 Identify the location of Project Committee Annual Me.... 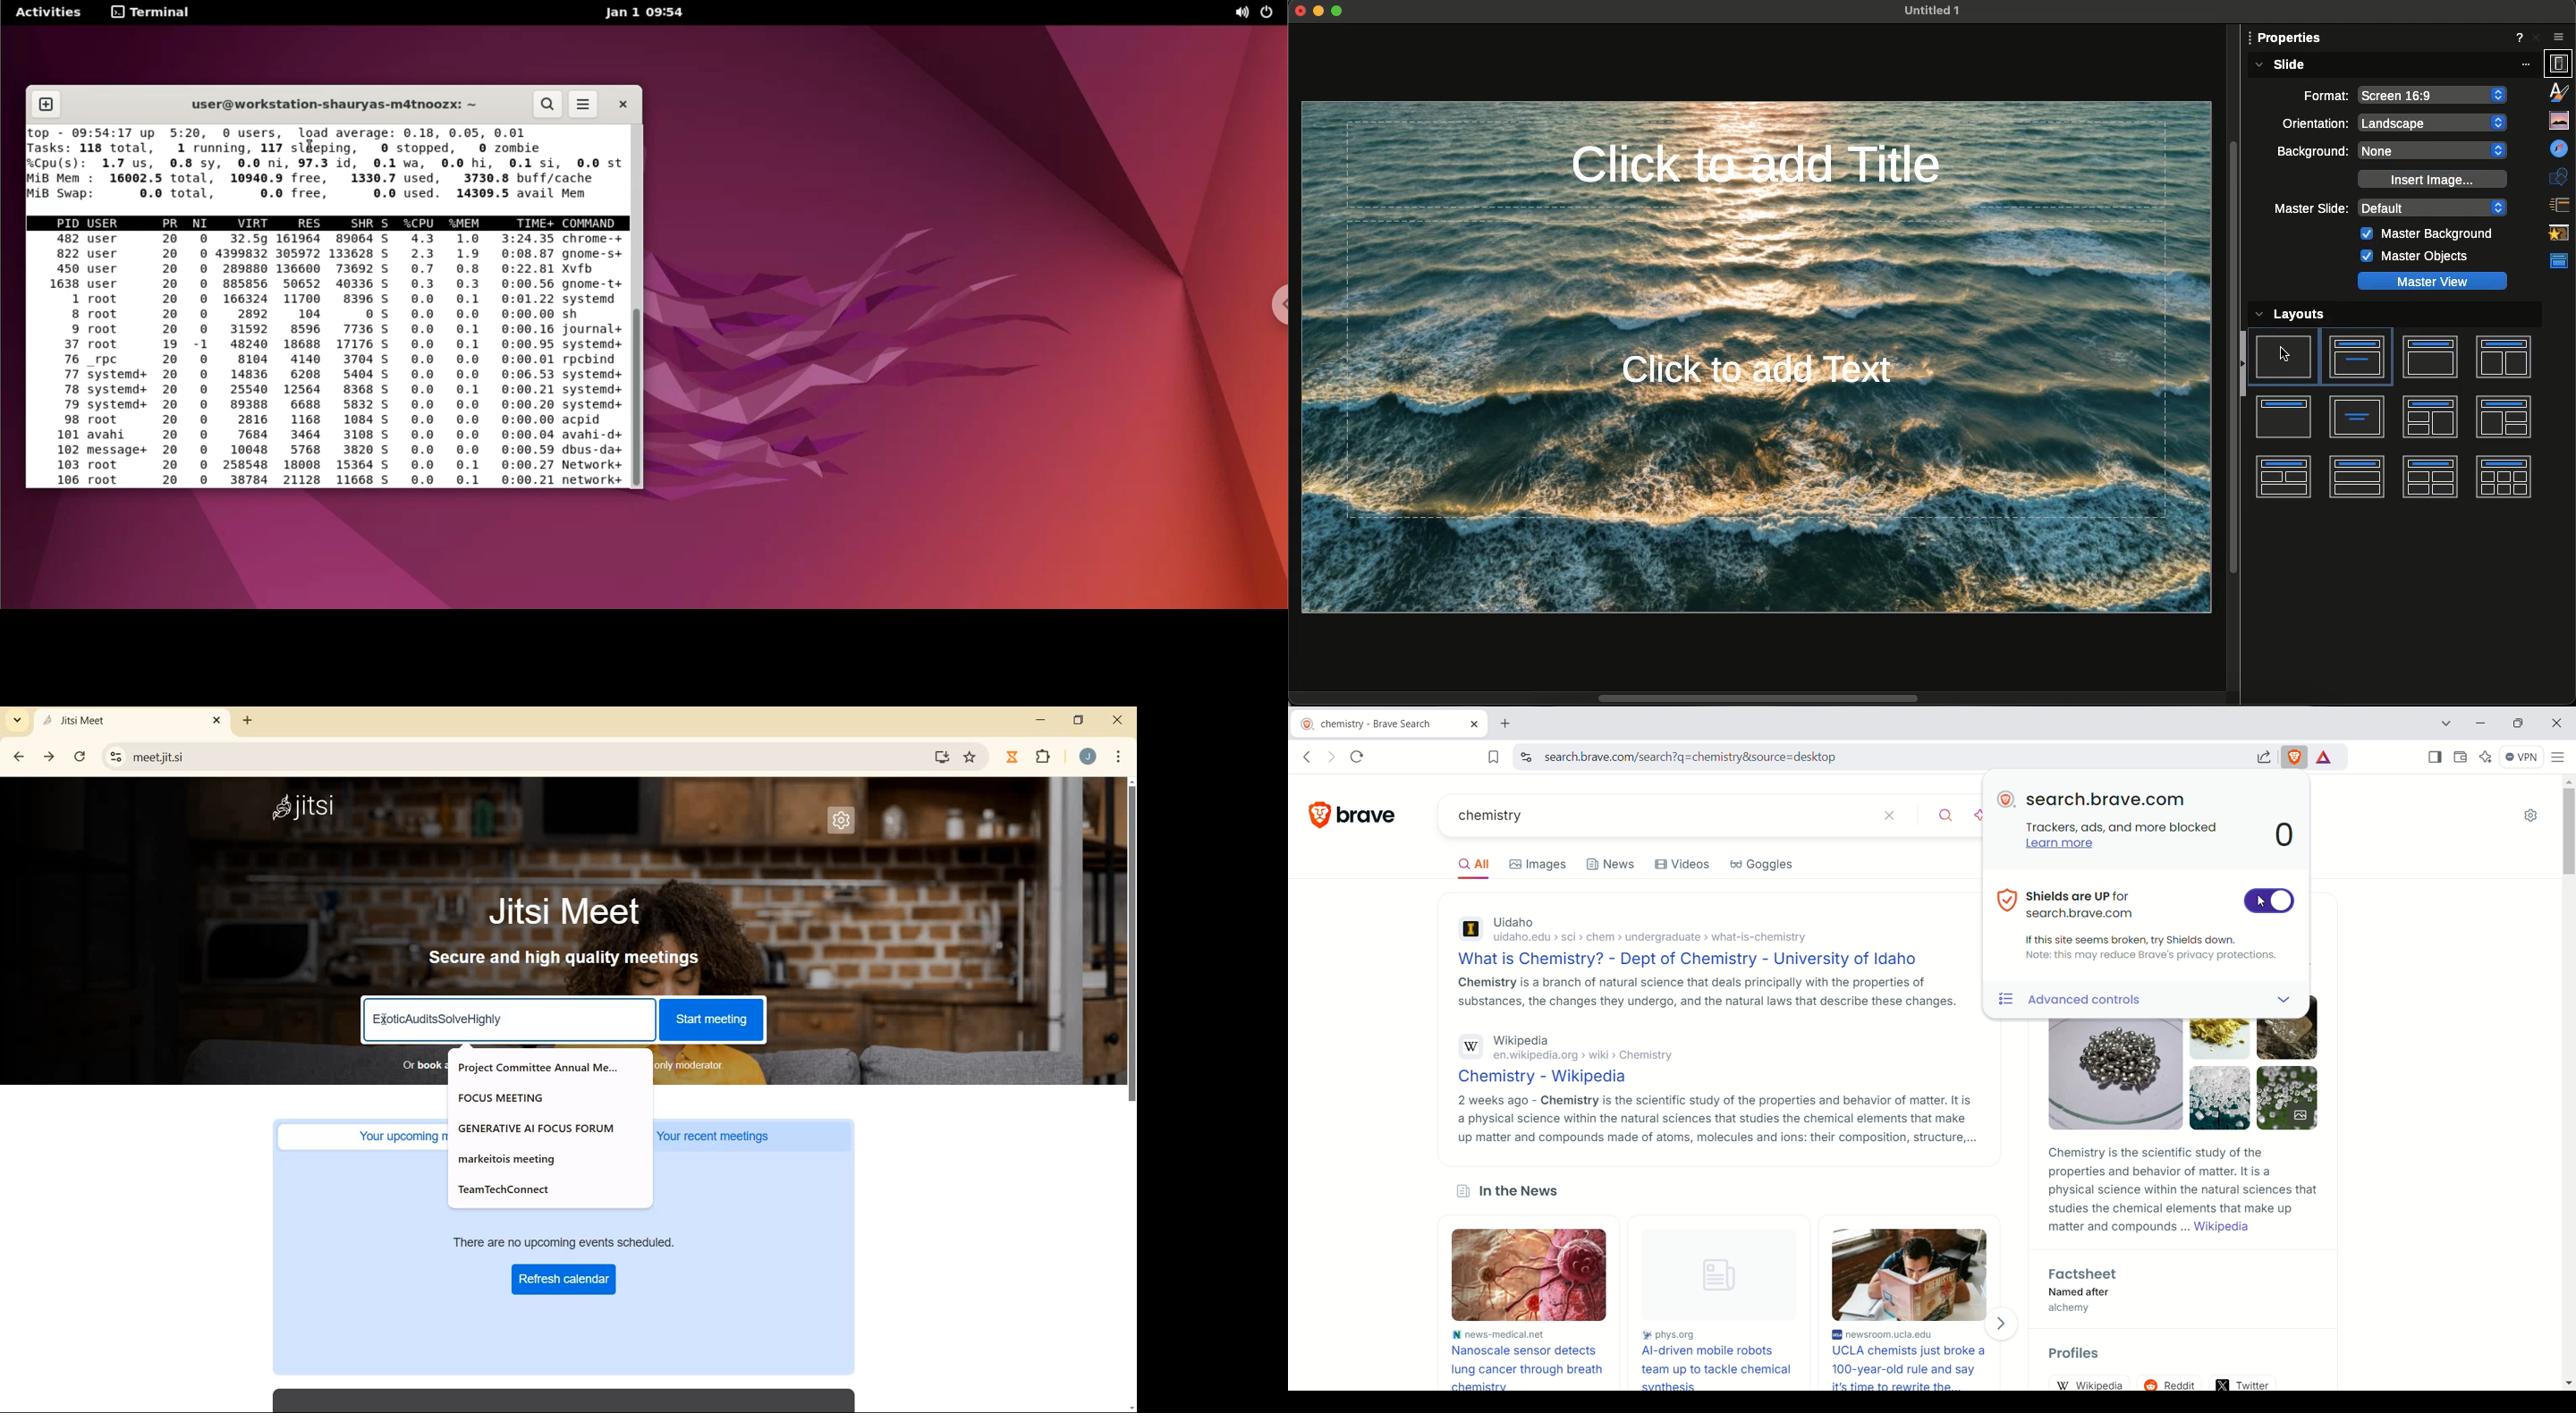
(542, 1067).